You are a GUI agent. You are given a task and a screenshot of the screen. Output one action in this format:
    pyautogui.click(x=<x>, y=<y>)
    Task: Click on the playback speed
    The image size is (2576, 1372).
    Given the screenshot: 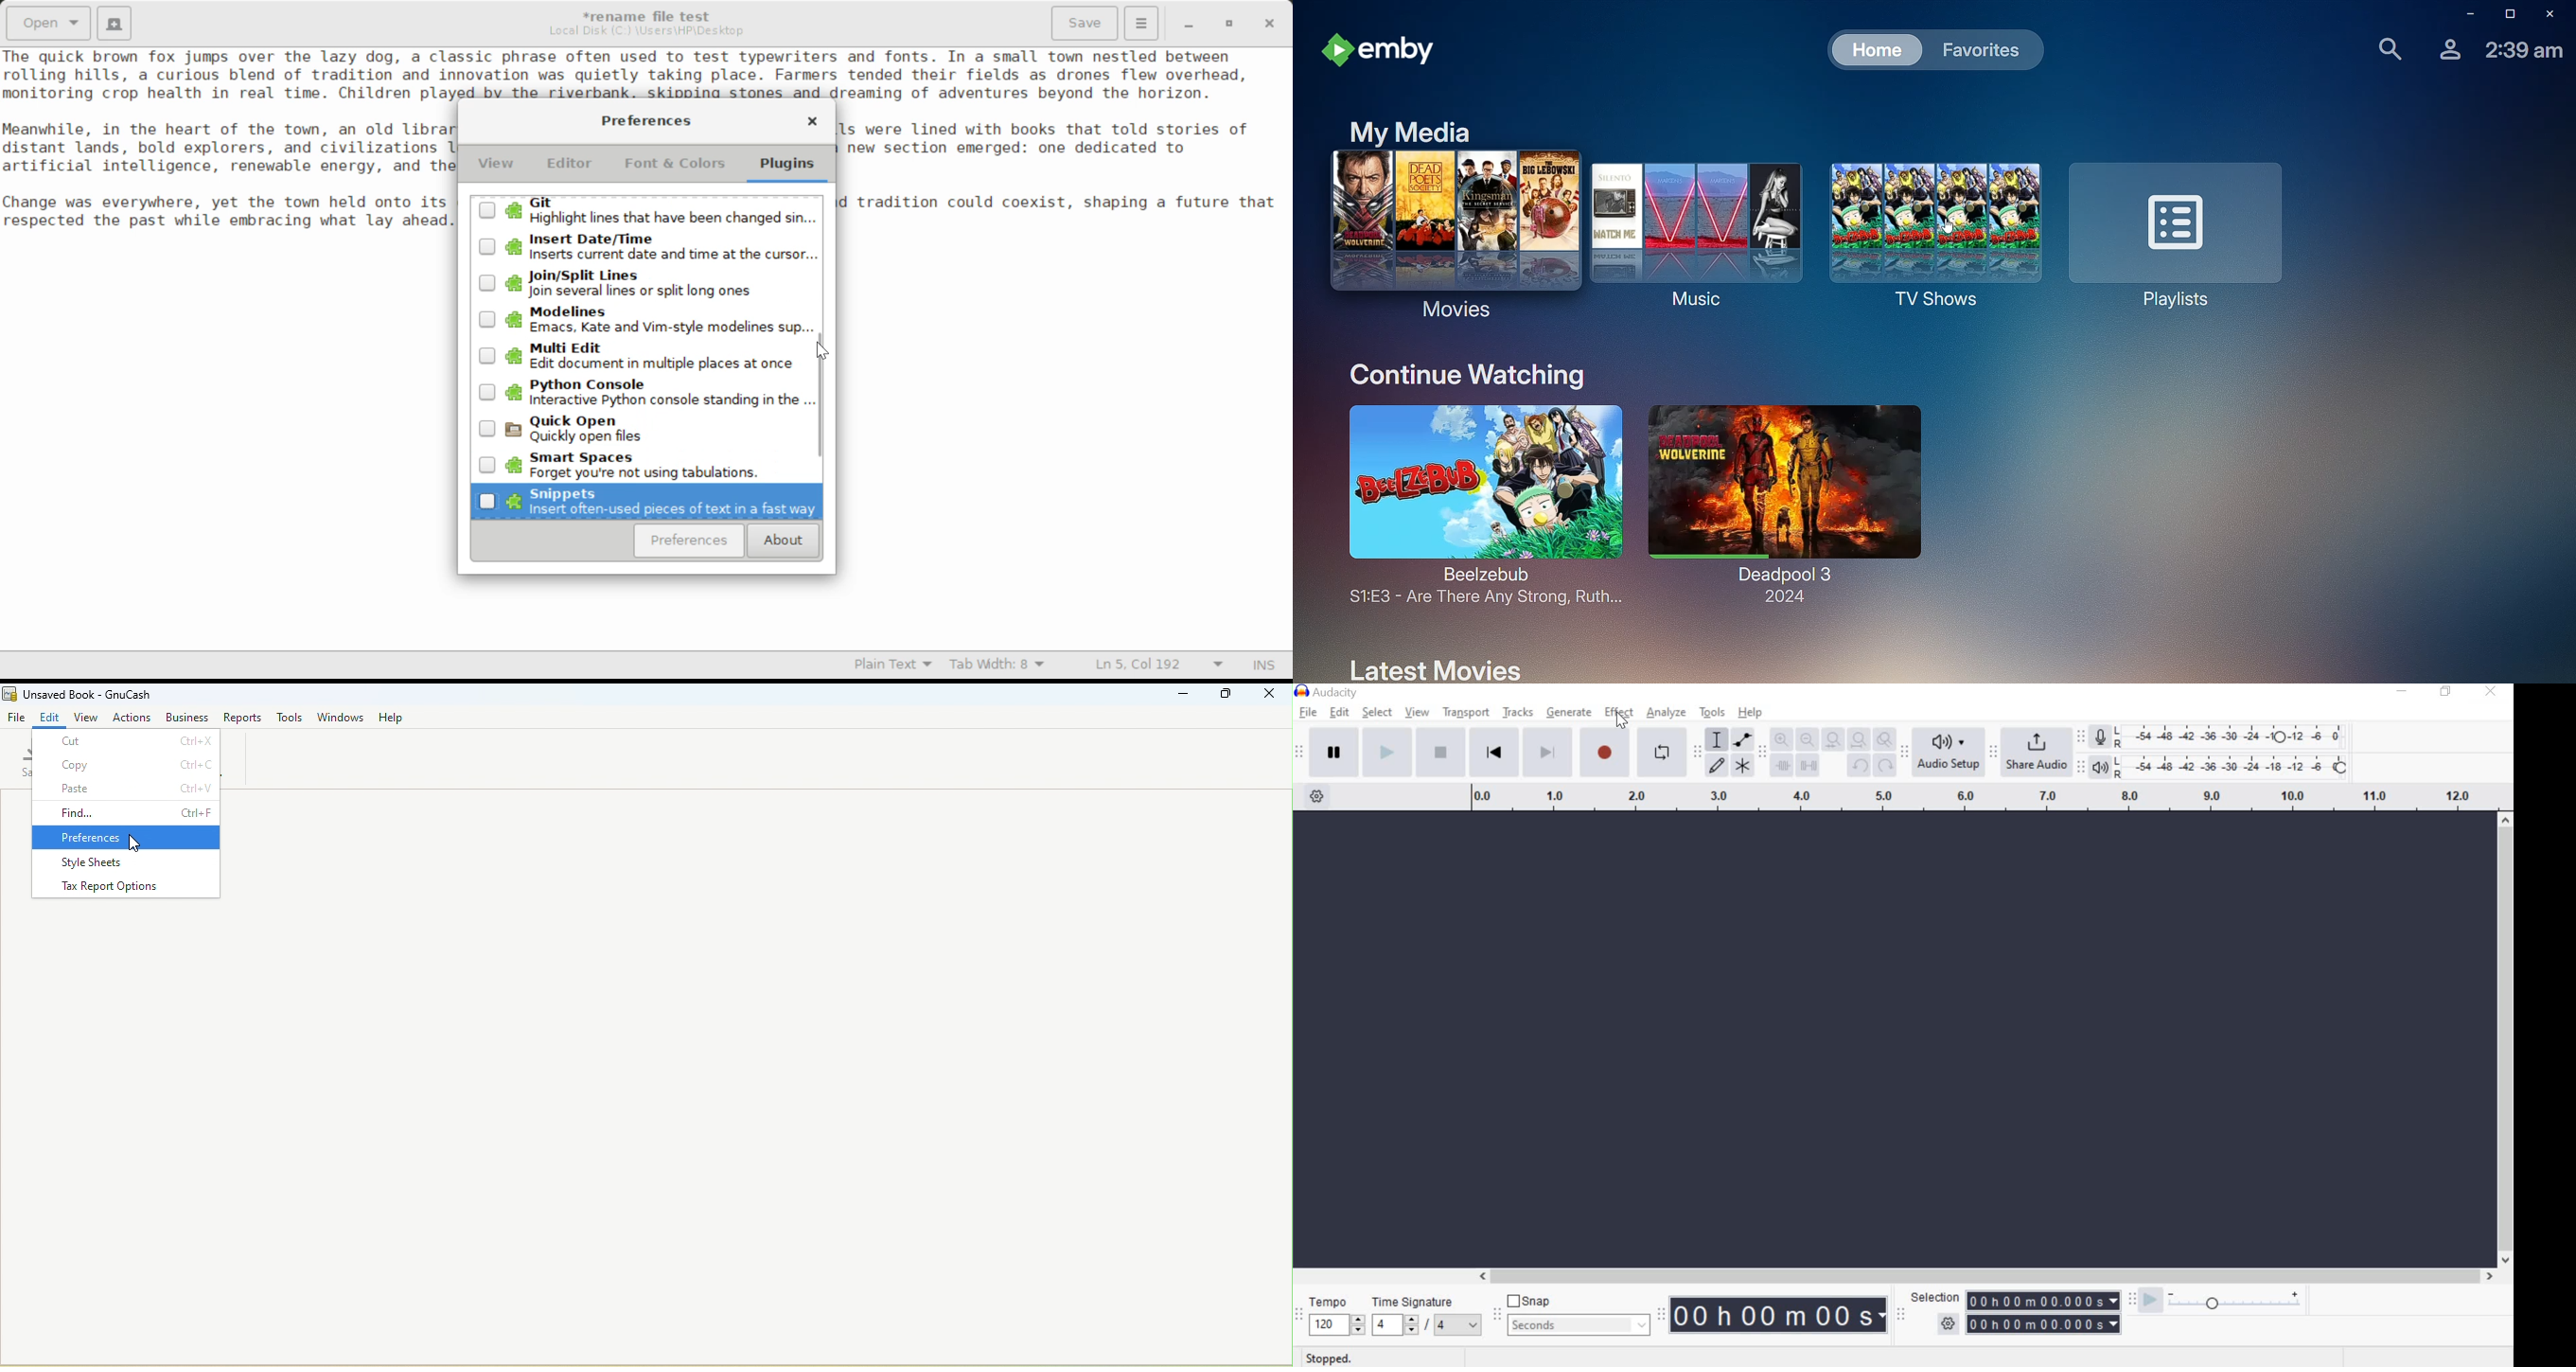 What is the action you would take?
    pyautogui.click(x=2153, y=1302)
    